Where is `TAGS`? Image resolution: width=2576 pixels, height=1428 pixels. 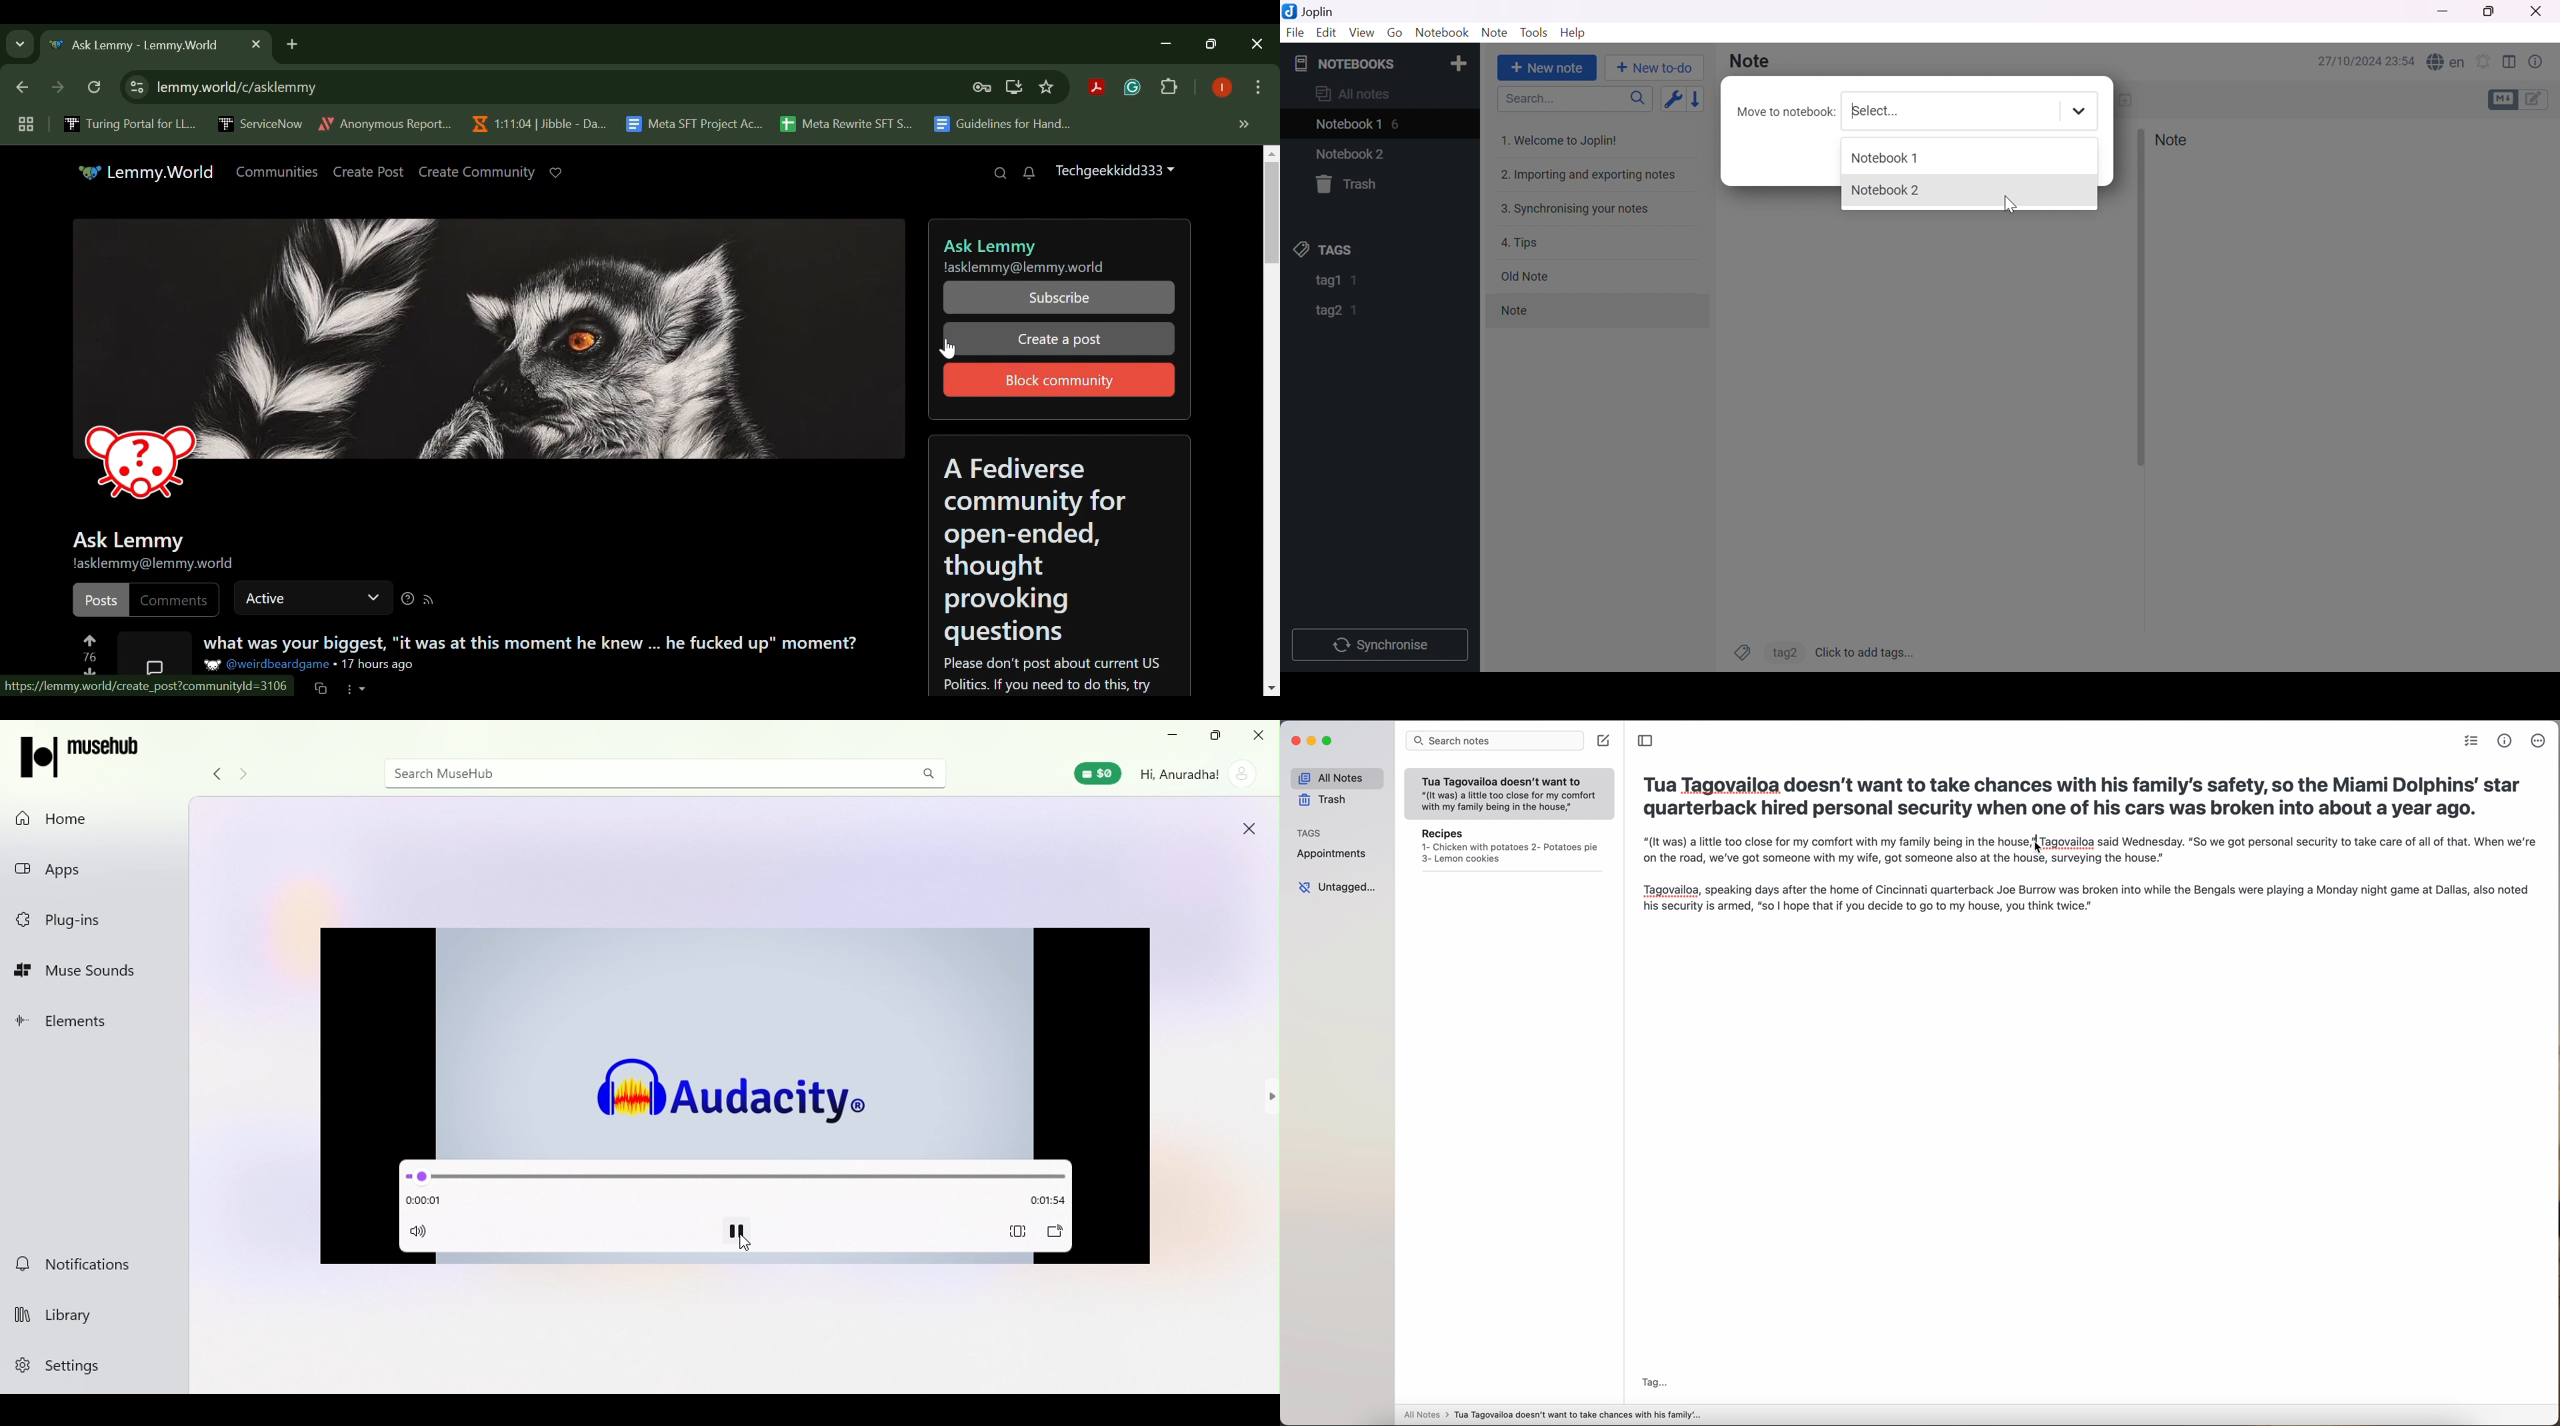 TAGS is located at coordinates (1325, 249).